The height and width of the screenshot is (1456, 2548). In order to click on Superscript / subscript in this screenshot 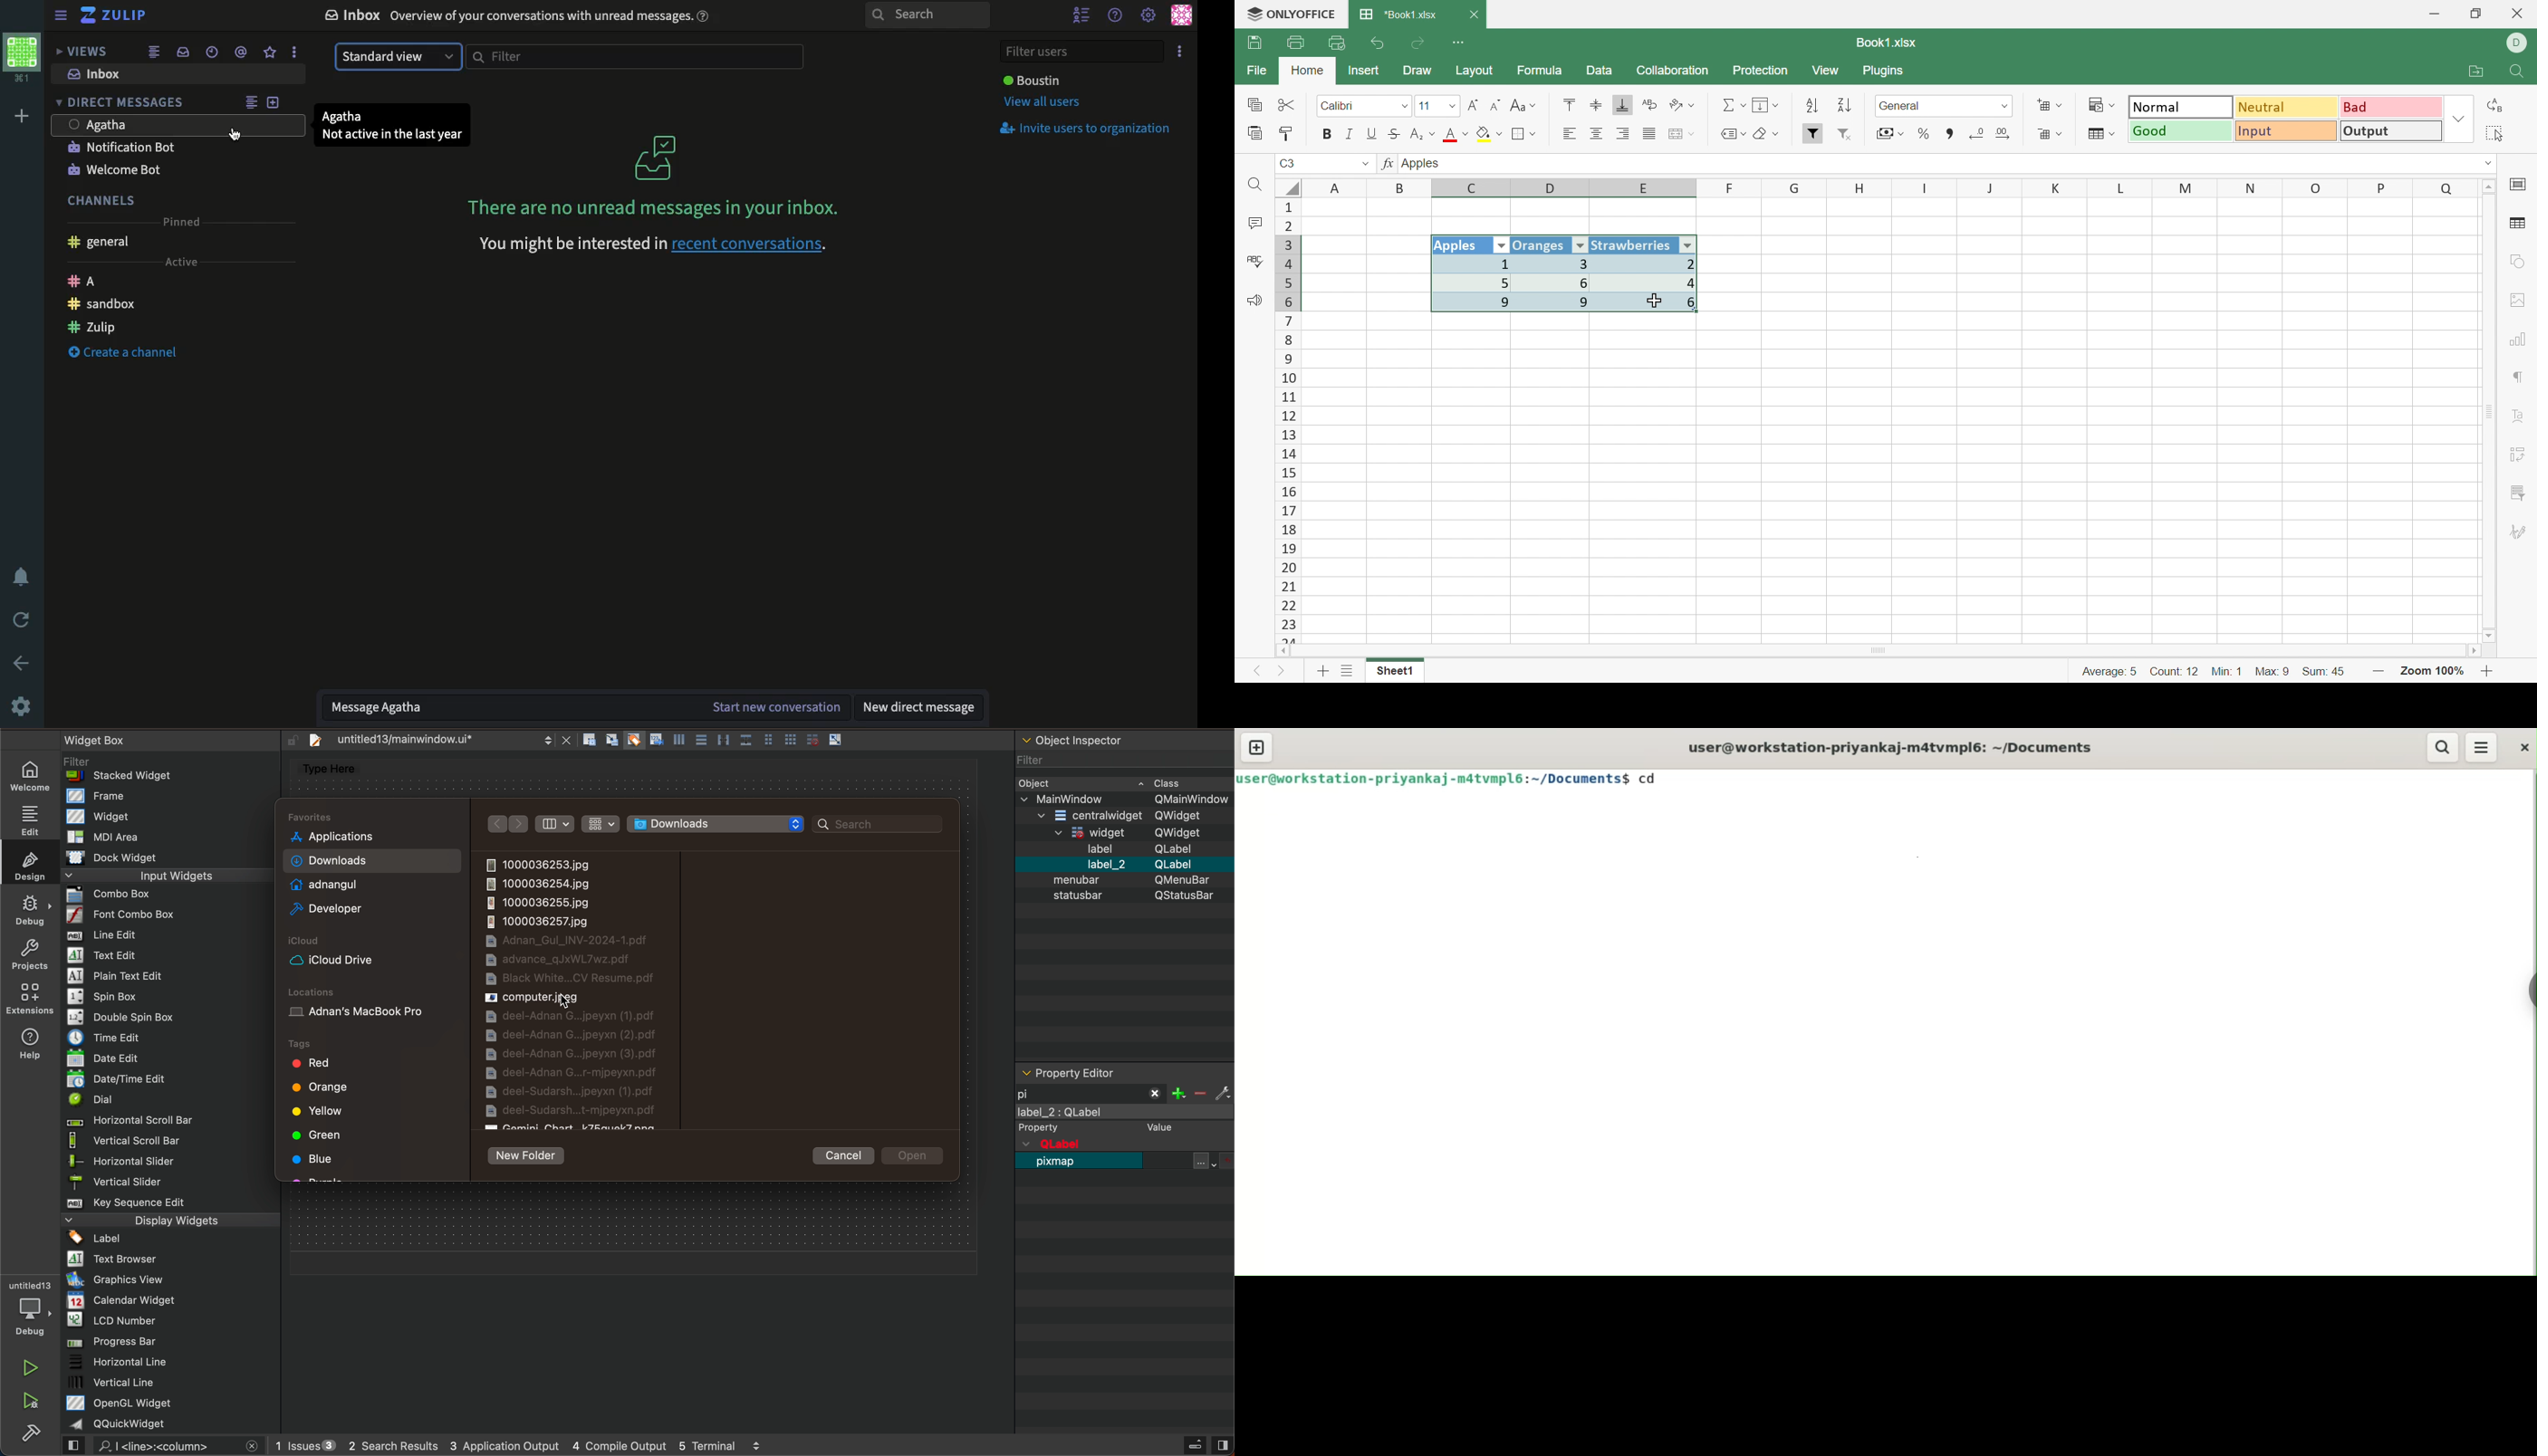, I will do `click(1424, 135)`.